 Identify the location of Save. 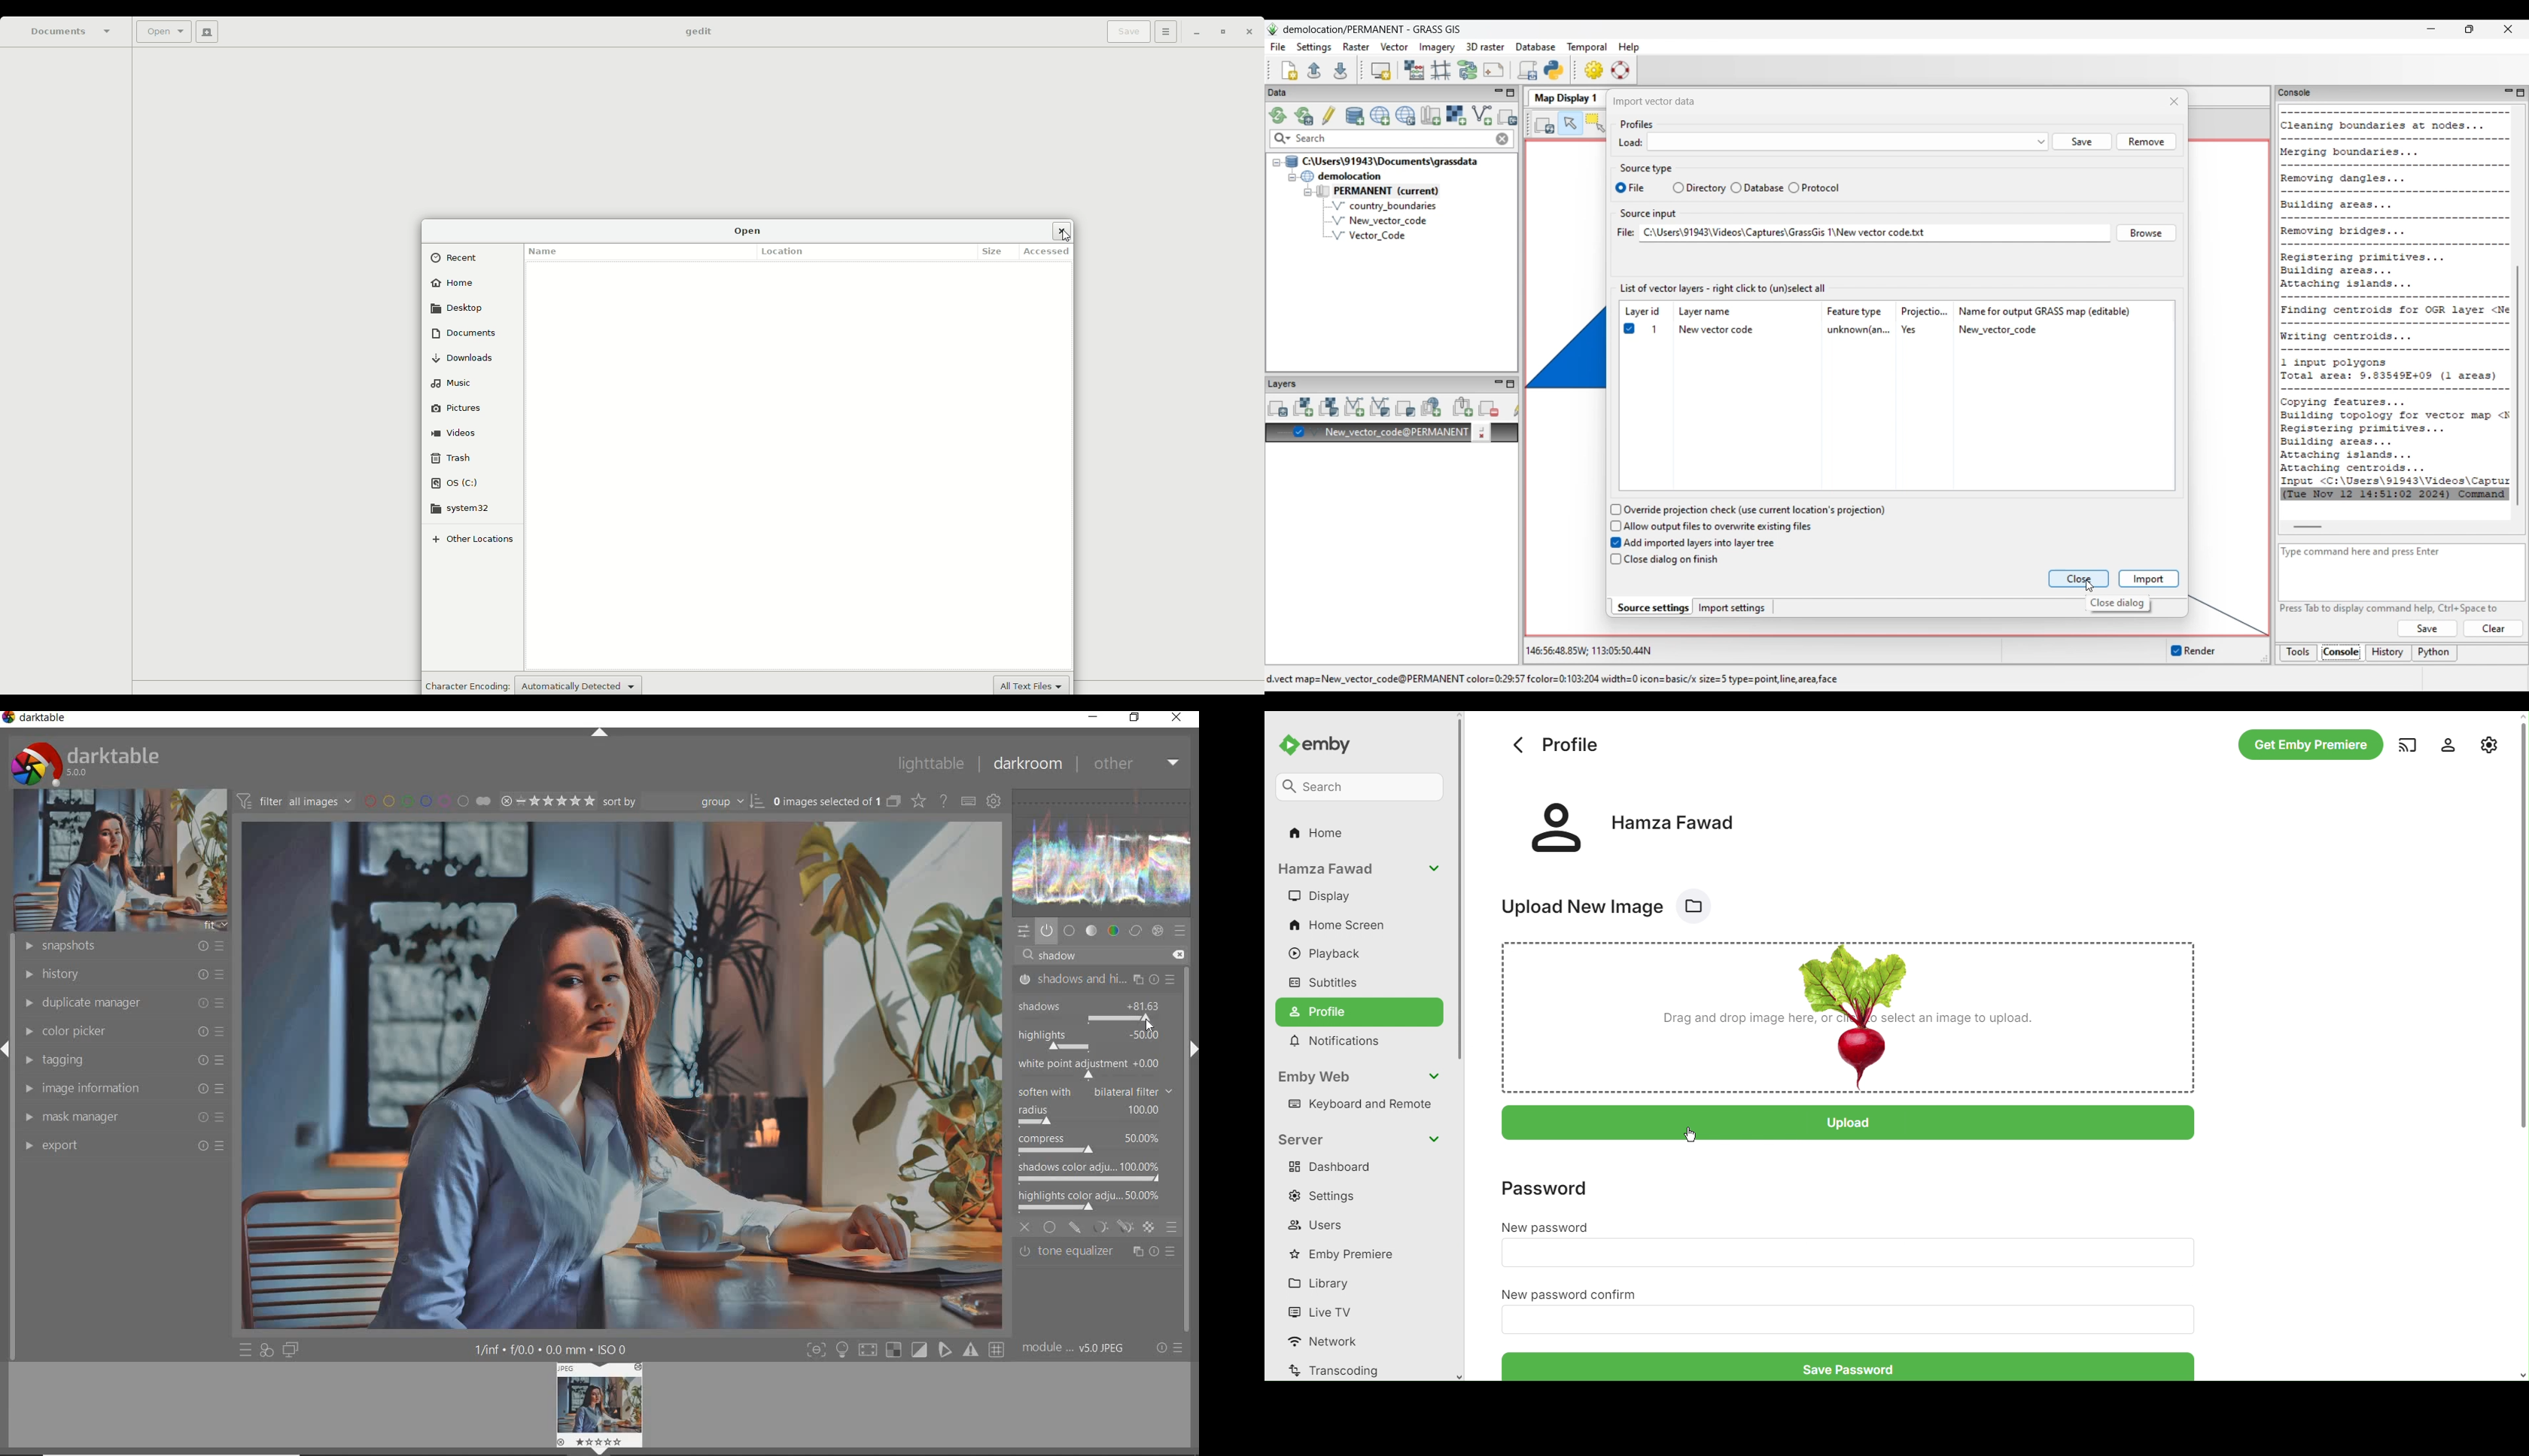
(1126, 32).